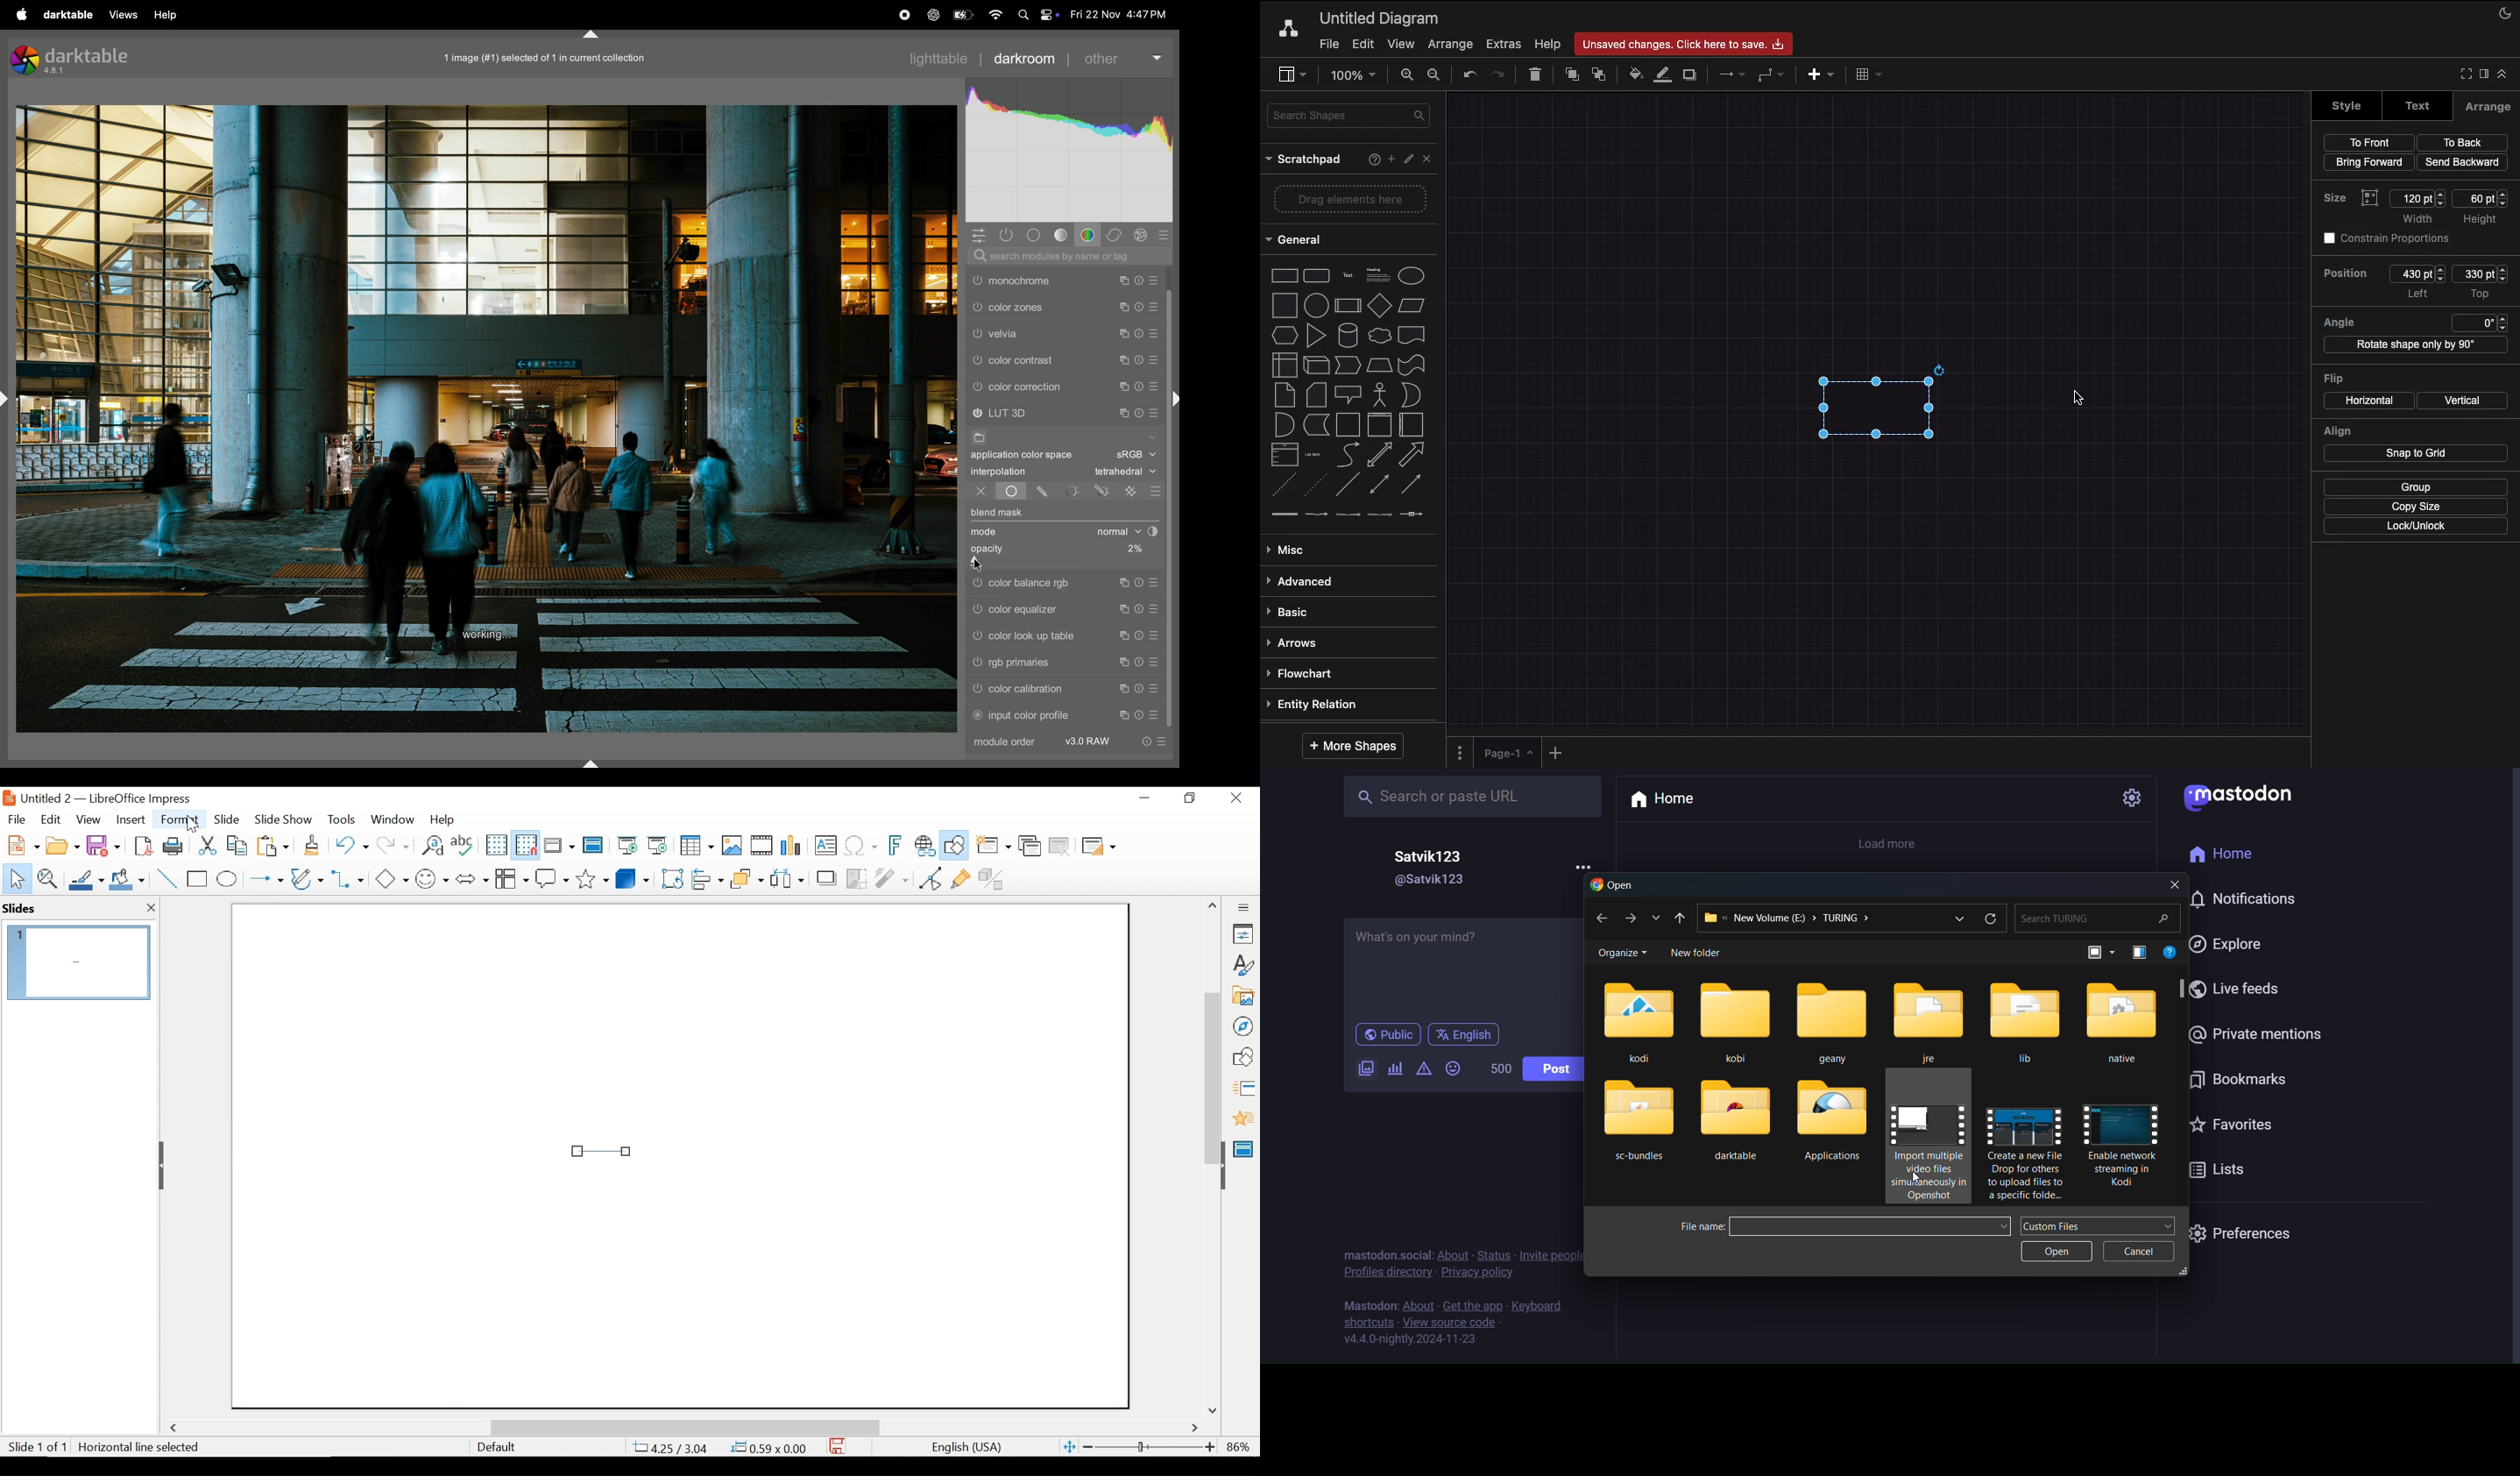  What do you see at coordinates (172, 15) in the screenshot?
I see `view` at bounding box center [172, 15].